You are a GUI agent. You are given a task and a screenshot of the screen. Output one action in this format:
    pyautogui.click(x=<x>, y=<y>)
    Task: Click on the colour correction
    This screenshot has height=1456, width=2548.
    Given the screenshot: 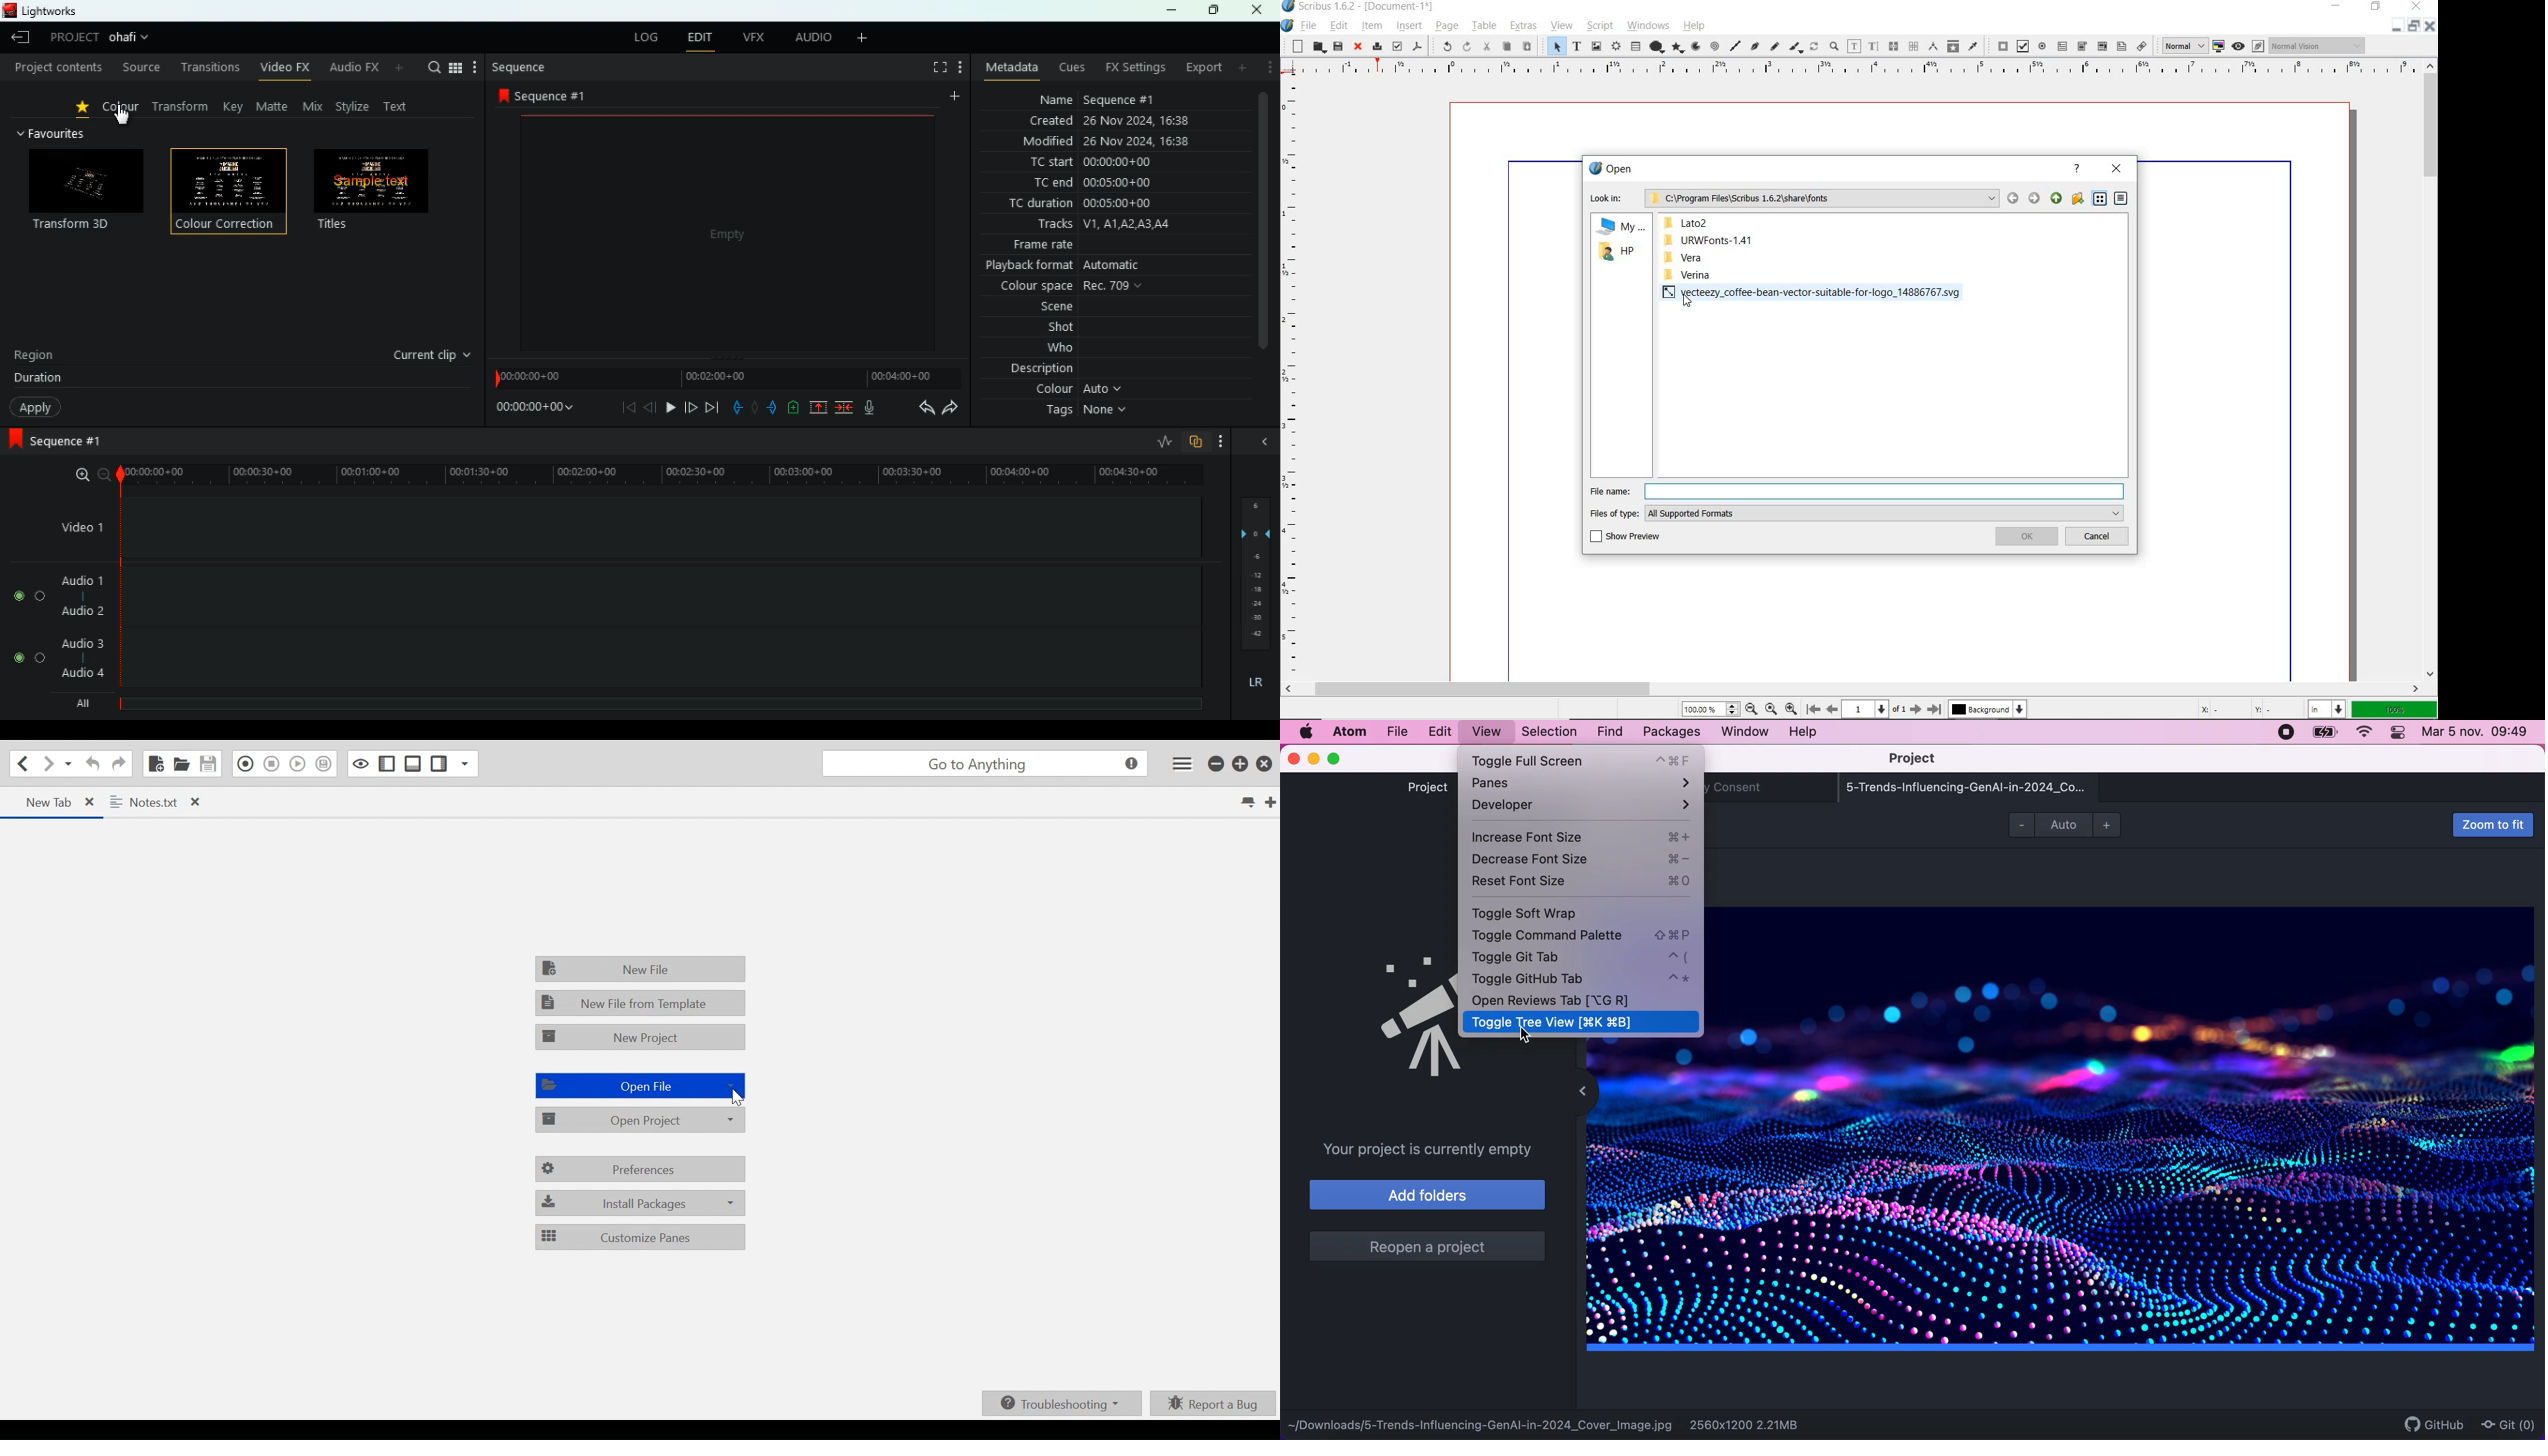 What is the action you would take?
    pyautogui.click(x=230, y=196)
    